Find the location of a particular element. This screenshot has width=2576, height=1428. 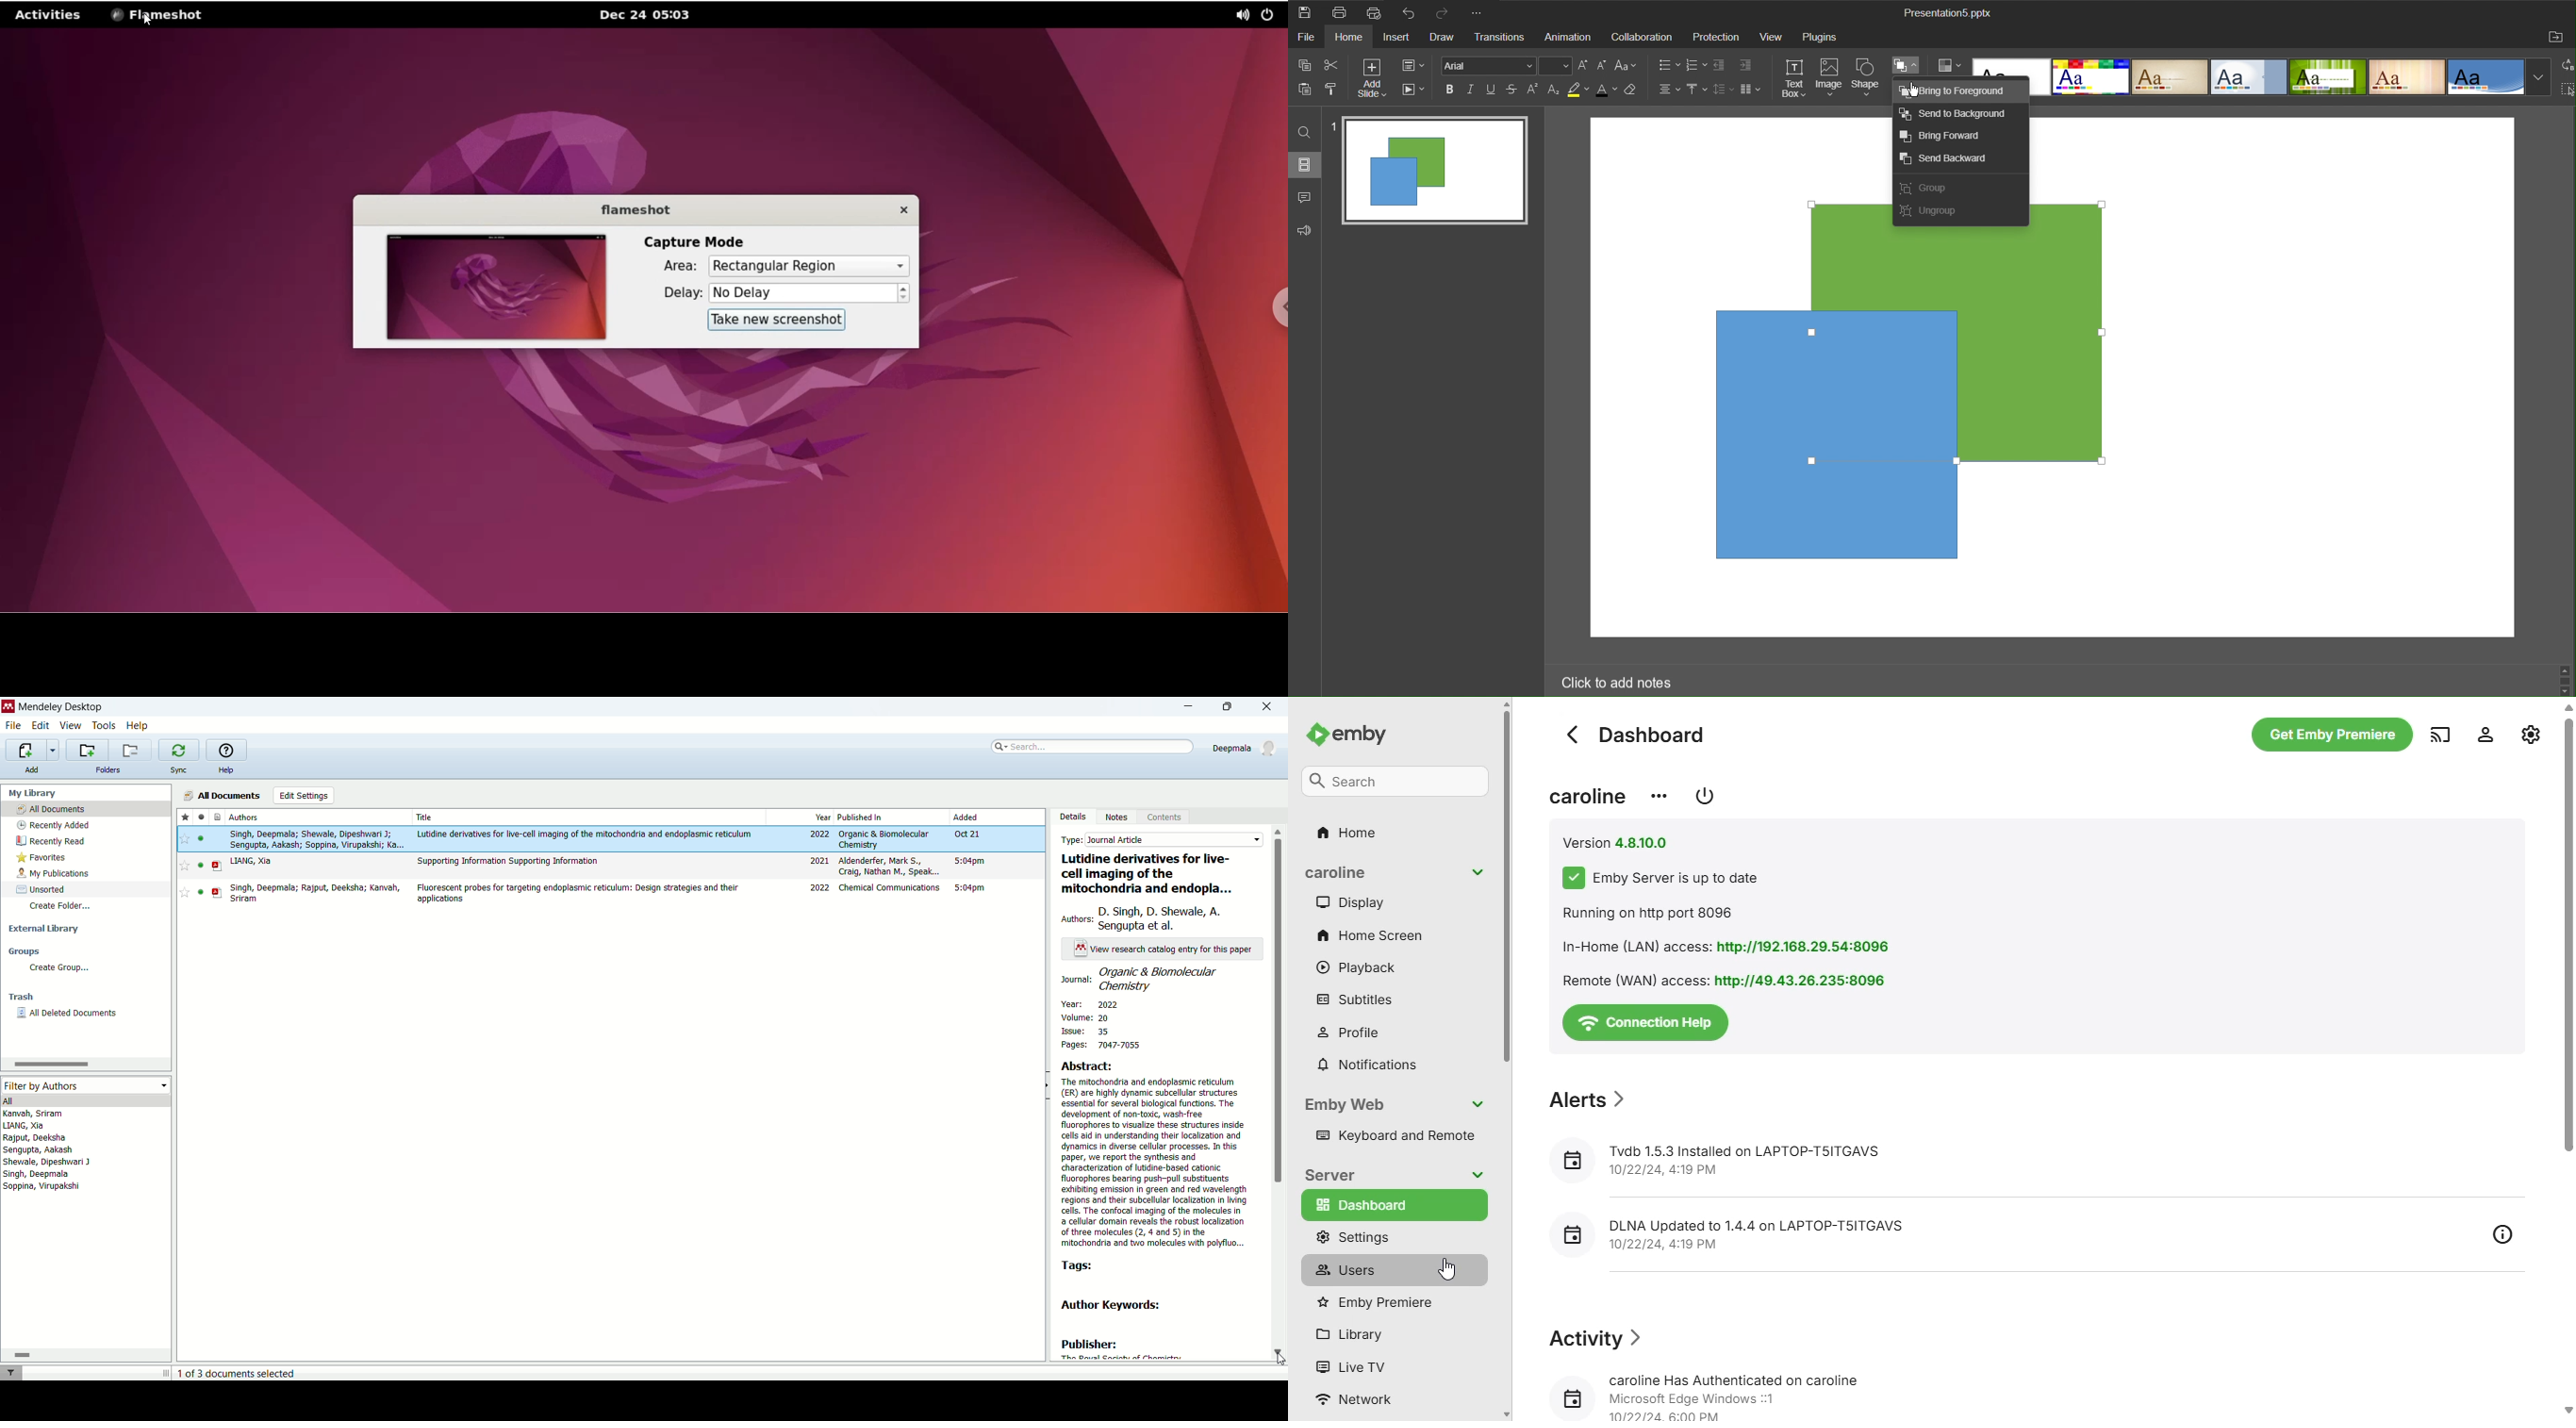

unread is located at coordinates (201, 838).